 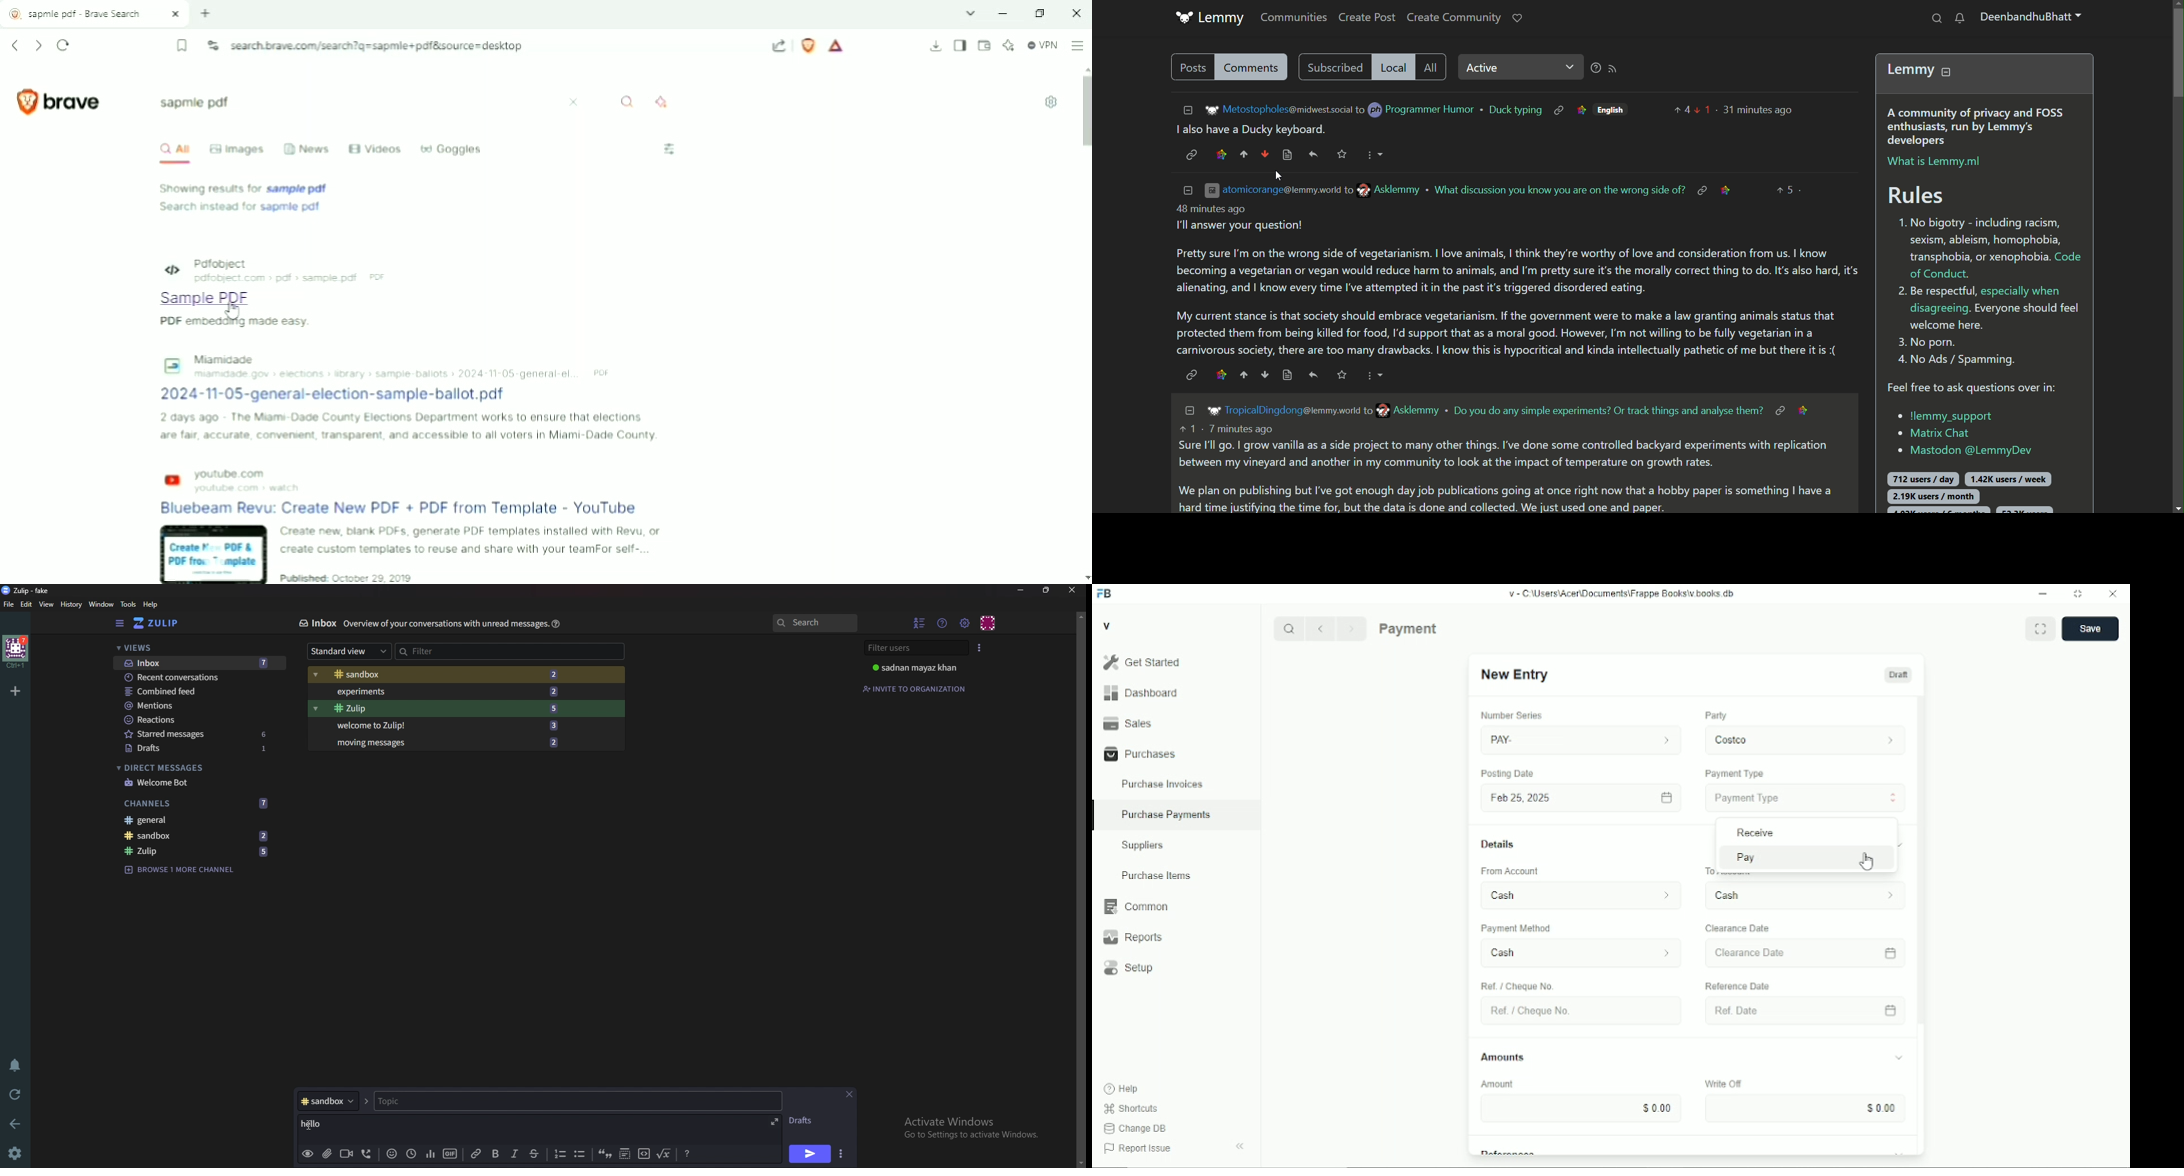 I want to click on Pay, so click(x=1806, y=858).